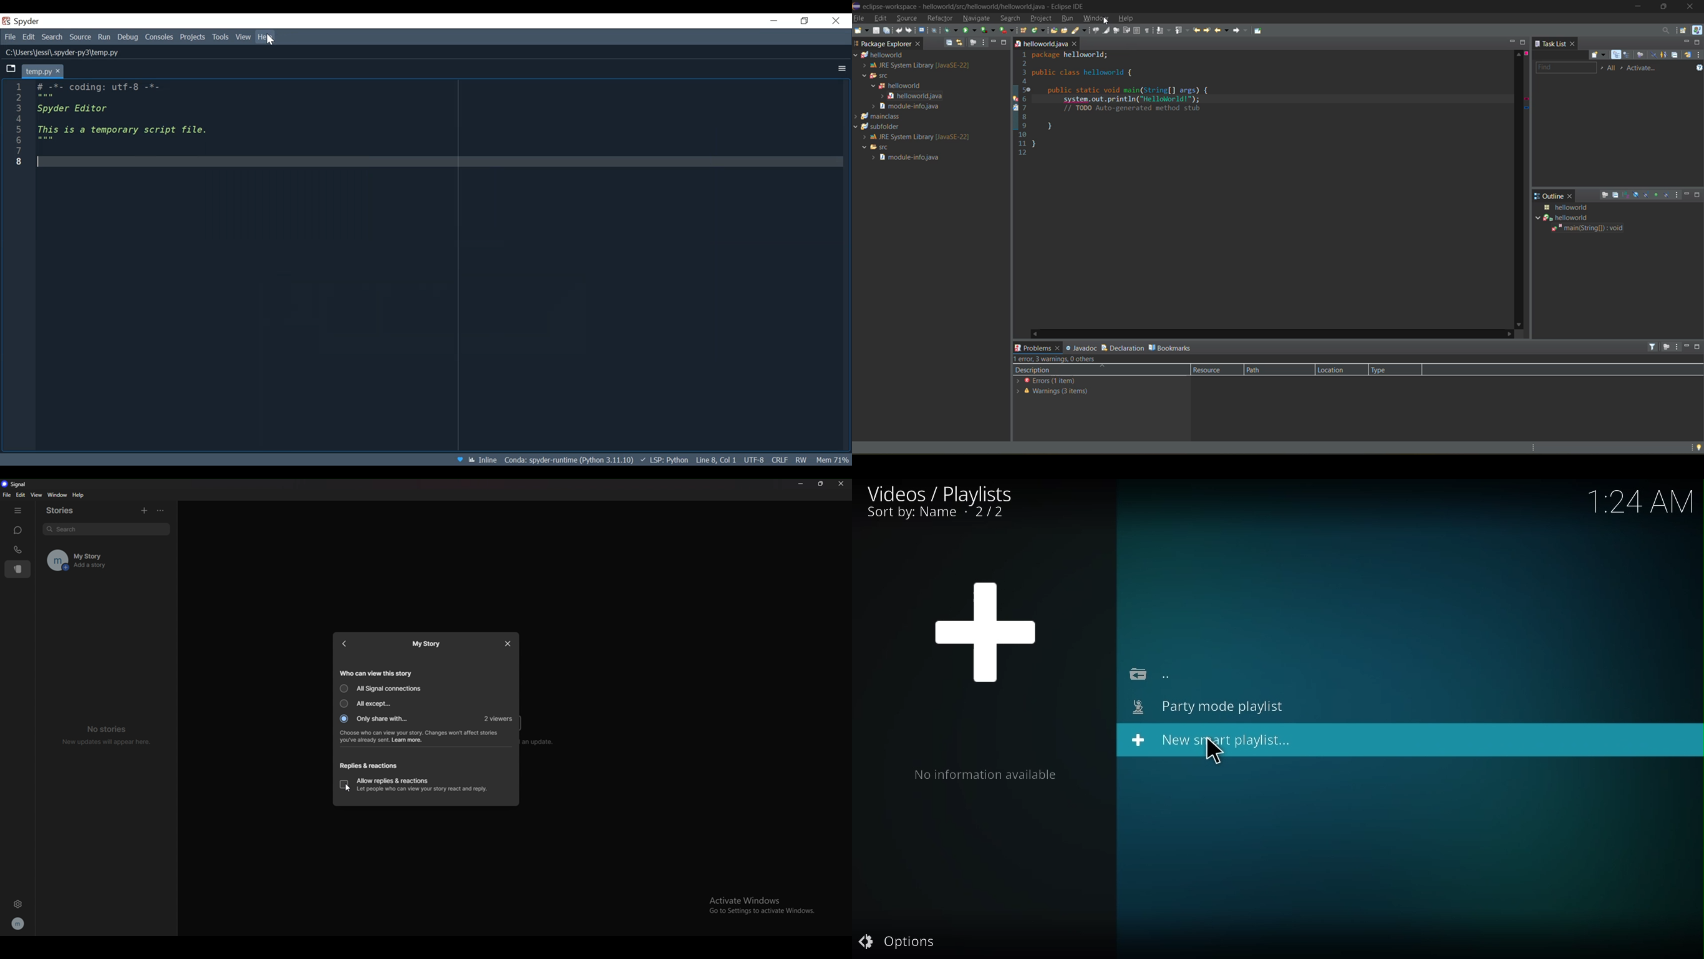 The width and height of the screenshot is (1708, 980). What do you see at coordinates (908, 84) in the screenshot?
I see `helloworld` at bounding box center [908, 84].